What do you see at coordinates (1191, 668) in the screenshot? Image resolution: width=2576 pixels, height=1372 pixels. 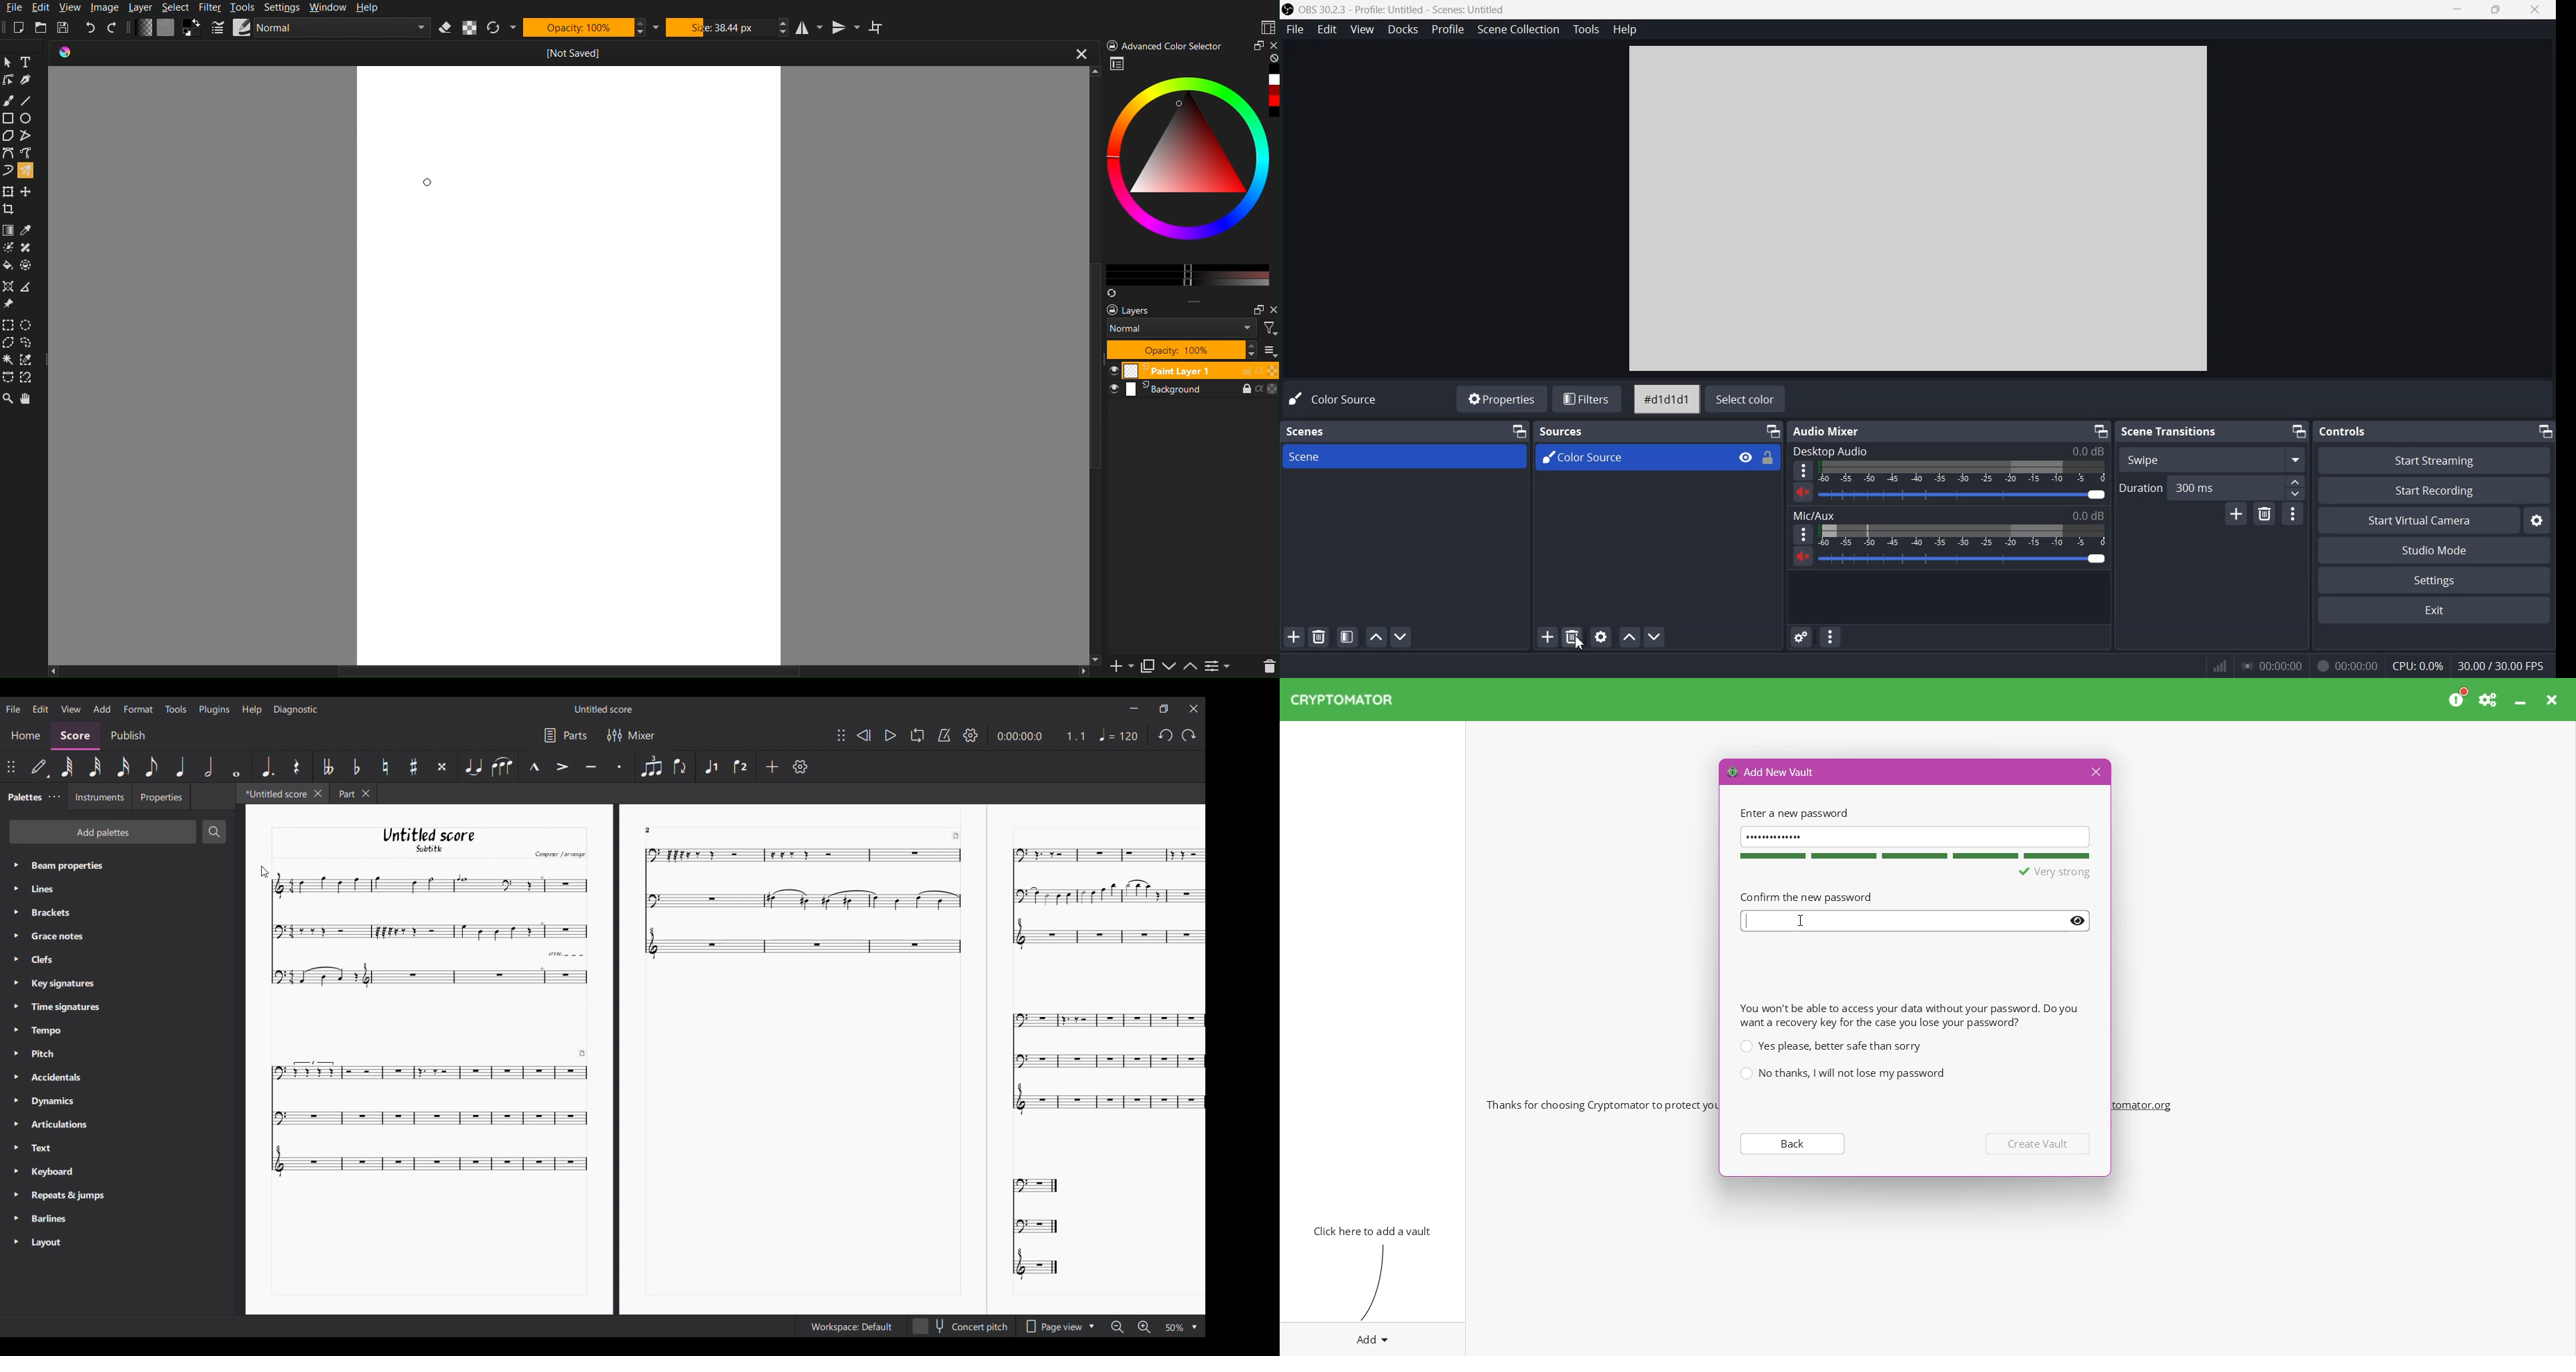 I see `up` at bounding box center [1191, 668].